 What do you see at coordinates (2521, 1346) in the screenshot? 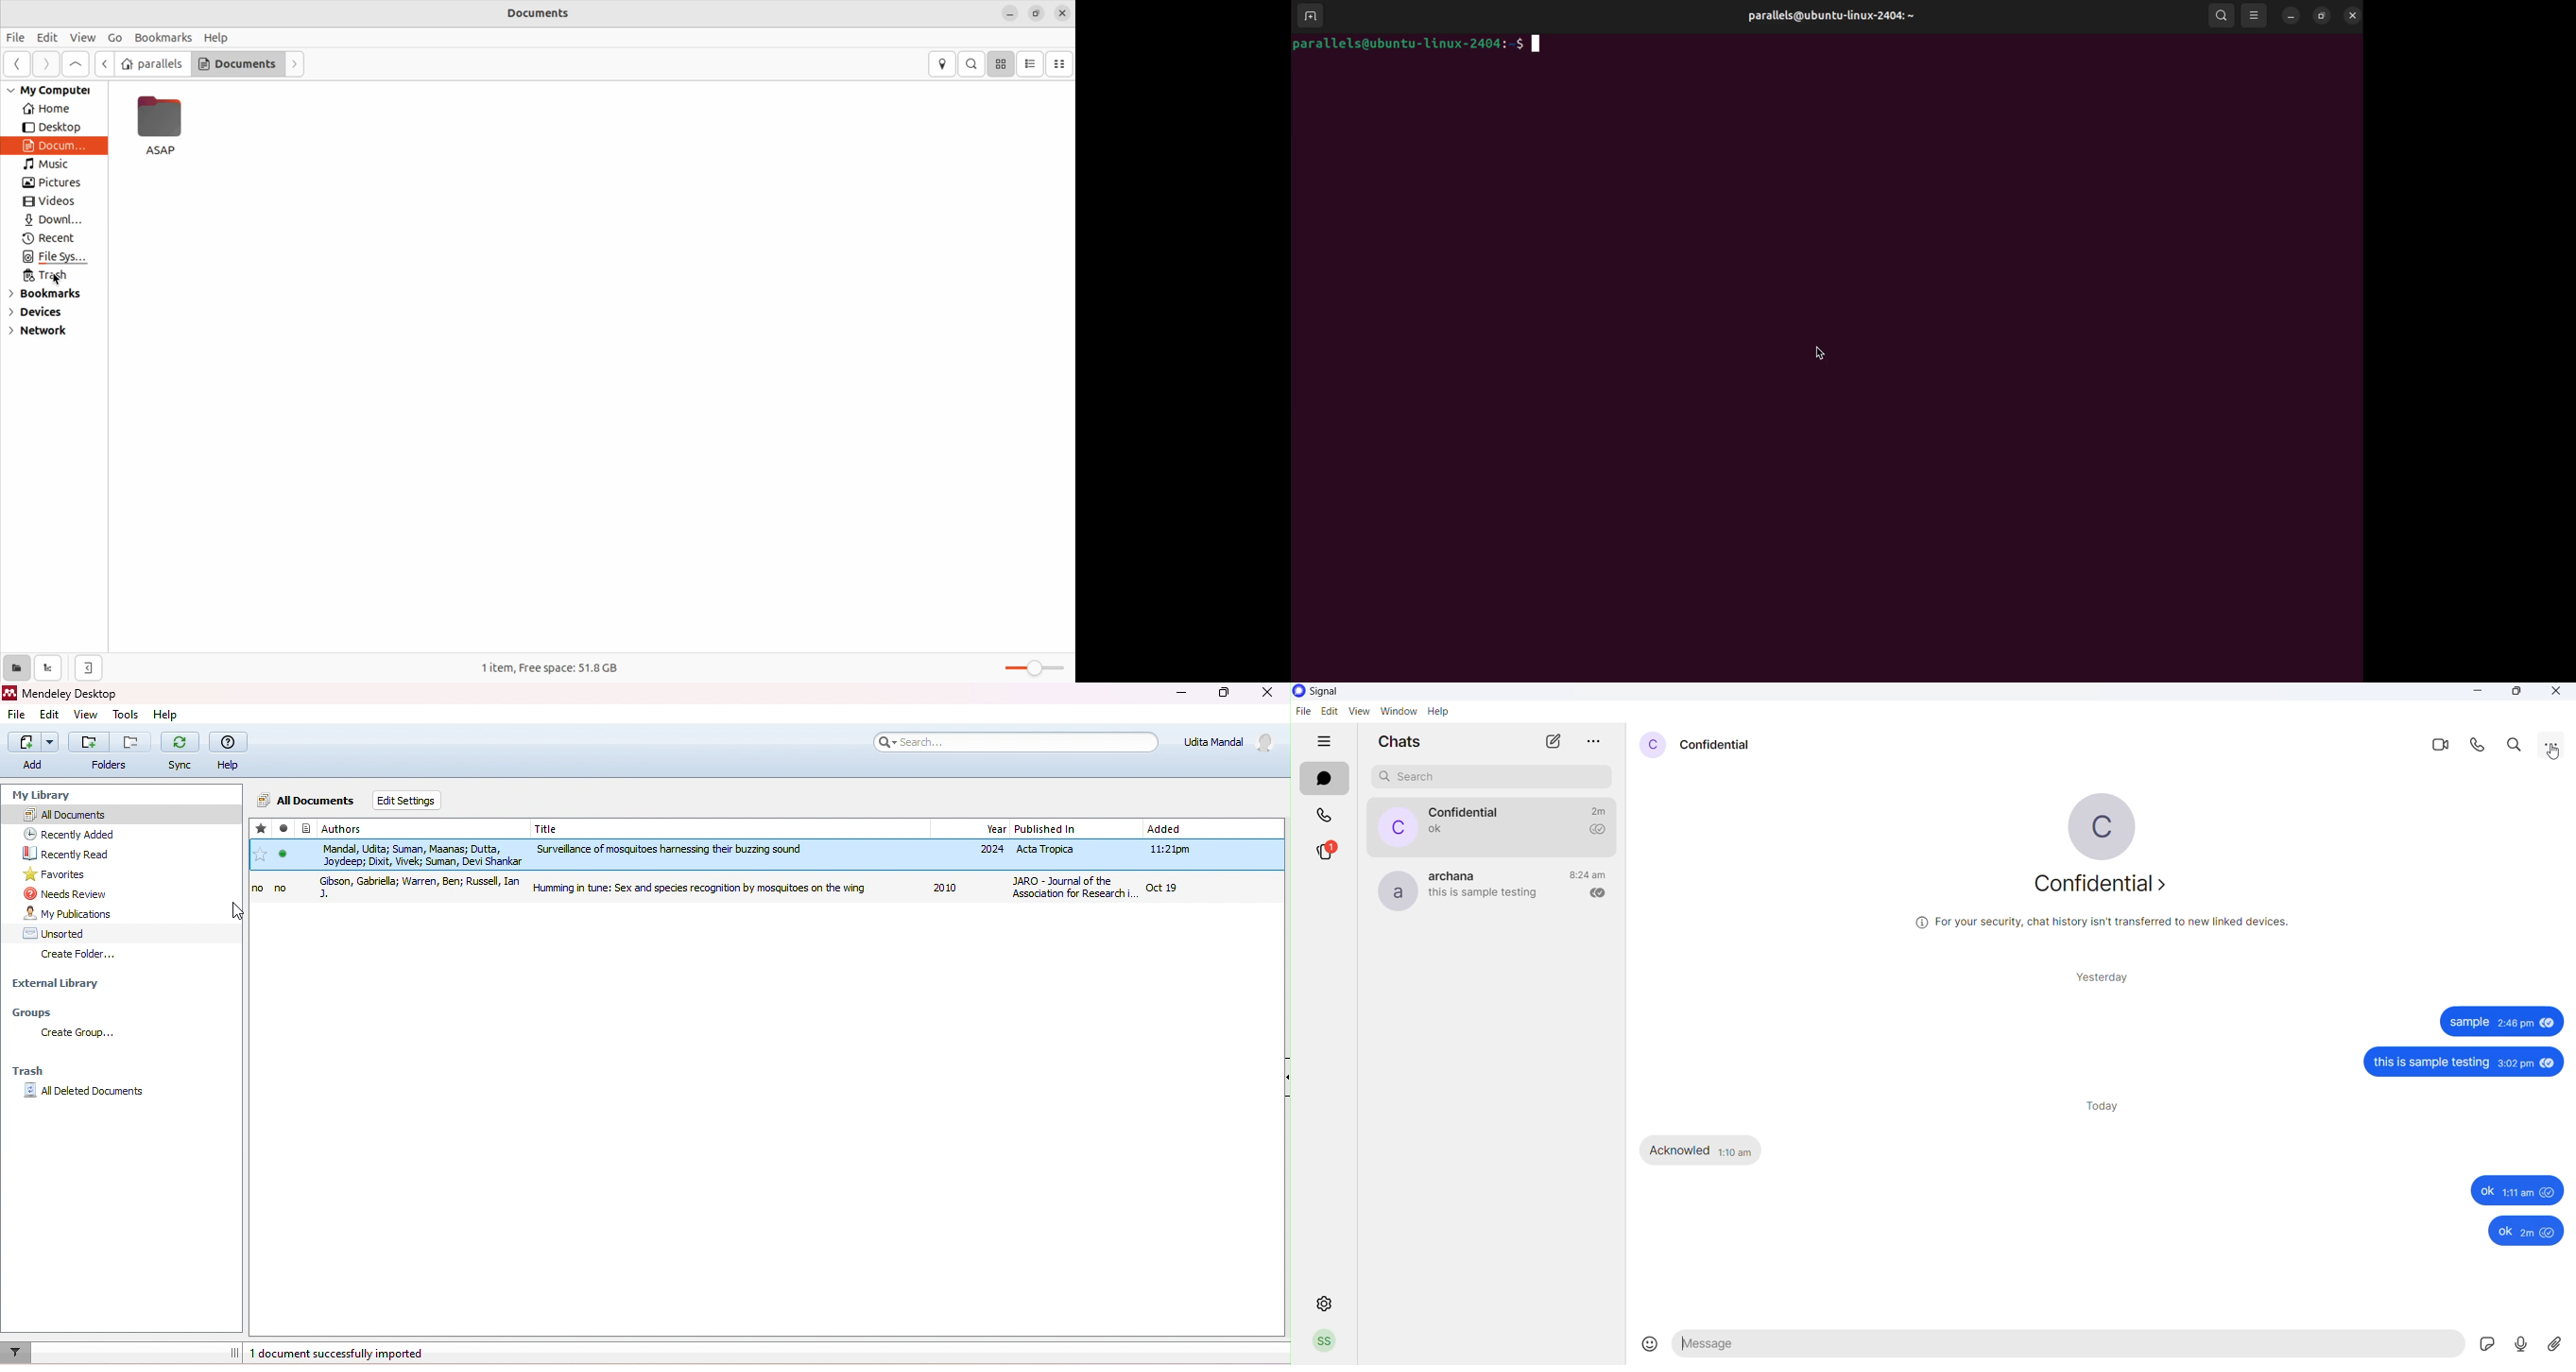
I see `voice note` at bounding box center [2521, 1346].